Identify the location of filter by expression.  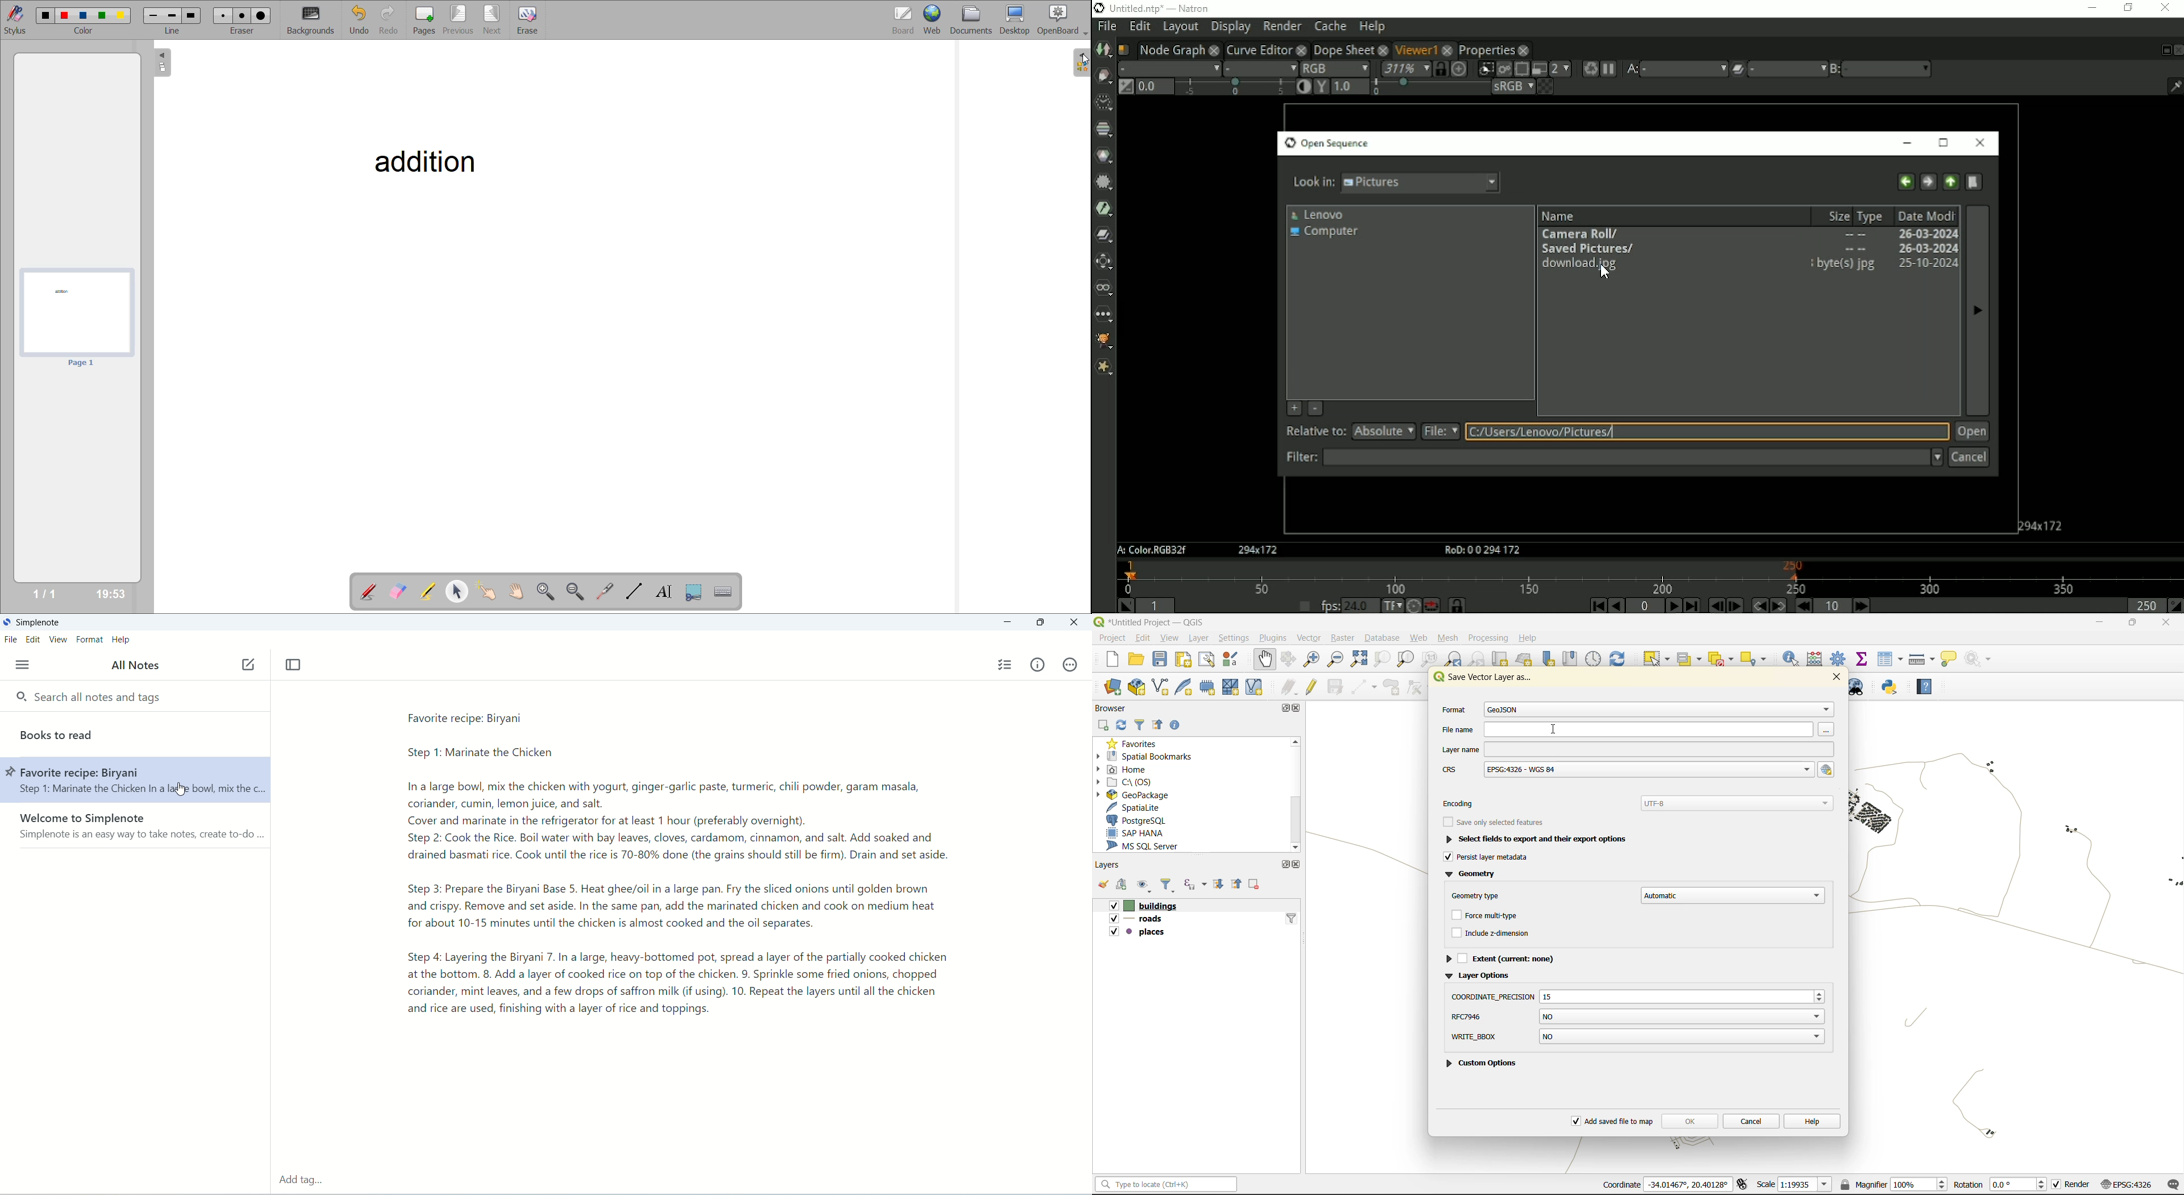
(1195, 885).